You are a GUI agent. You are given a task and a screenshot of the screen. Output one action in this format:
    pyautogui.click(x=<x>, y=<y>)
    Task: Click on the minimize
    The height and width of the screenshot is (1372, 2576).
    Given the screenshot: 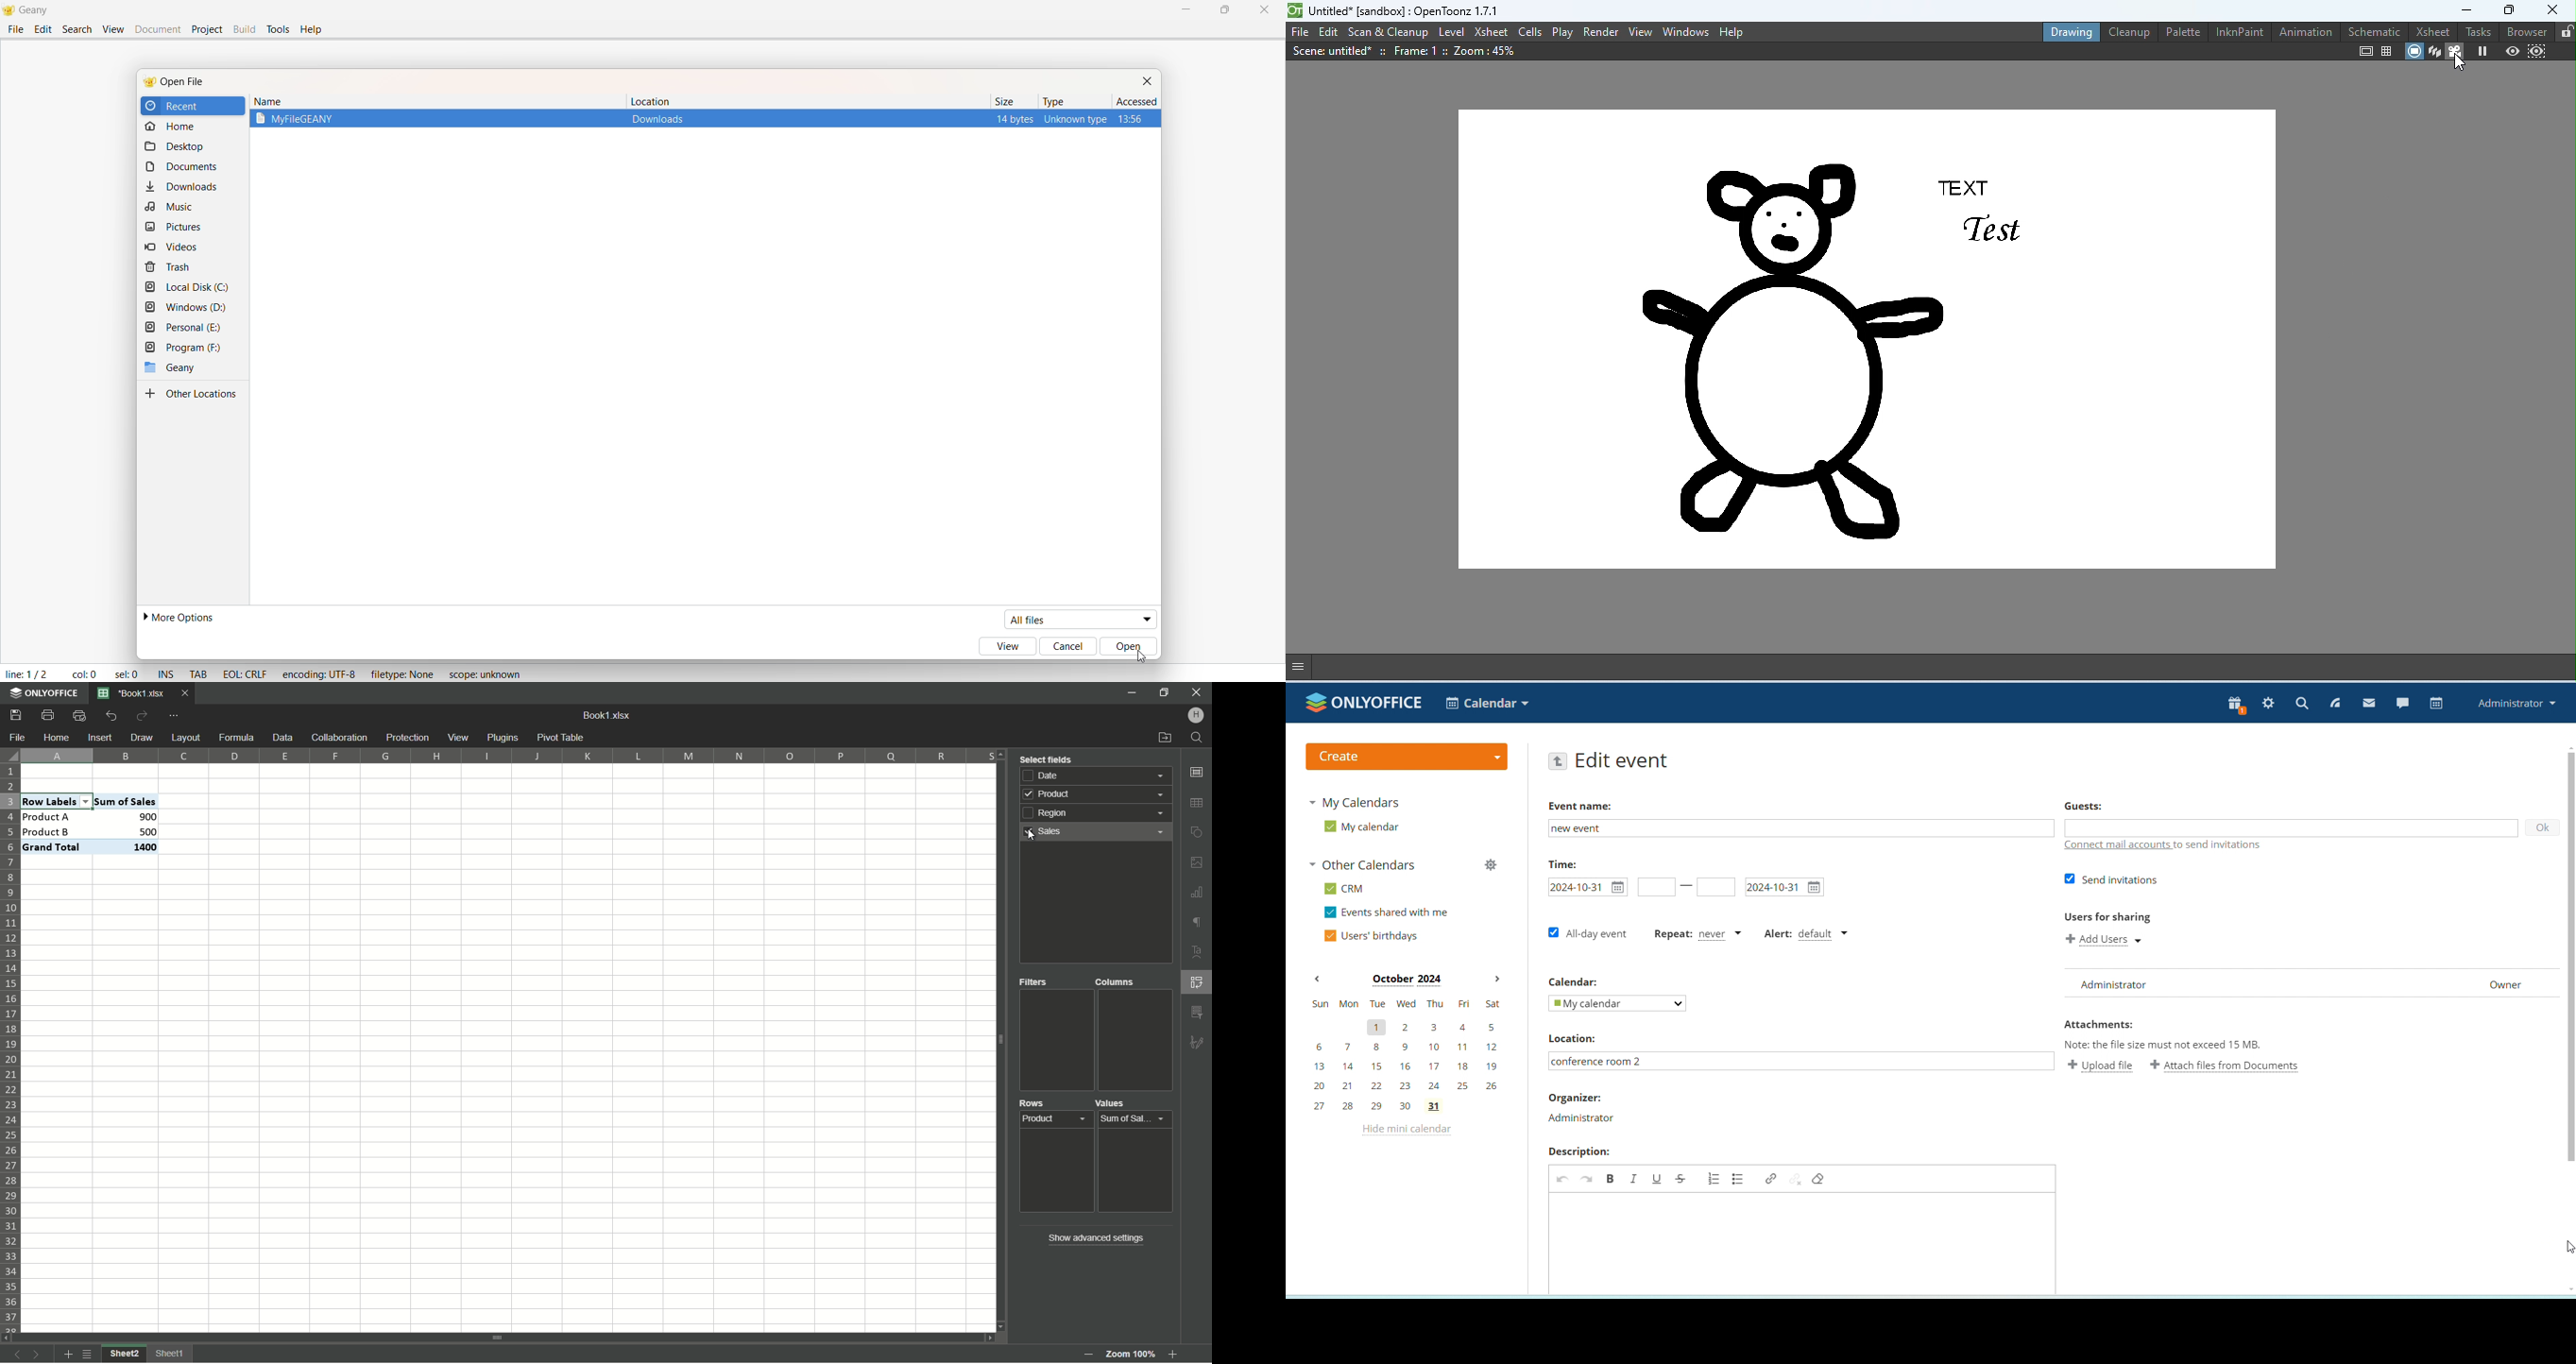 What is the action you would take?
    pyautogui.click(x=1132, y=693)
    